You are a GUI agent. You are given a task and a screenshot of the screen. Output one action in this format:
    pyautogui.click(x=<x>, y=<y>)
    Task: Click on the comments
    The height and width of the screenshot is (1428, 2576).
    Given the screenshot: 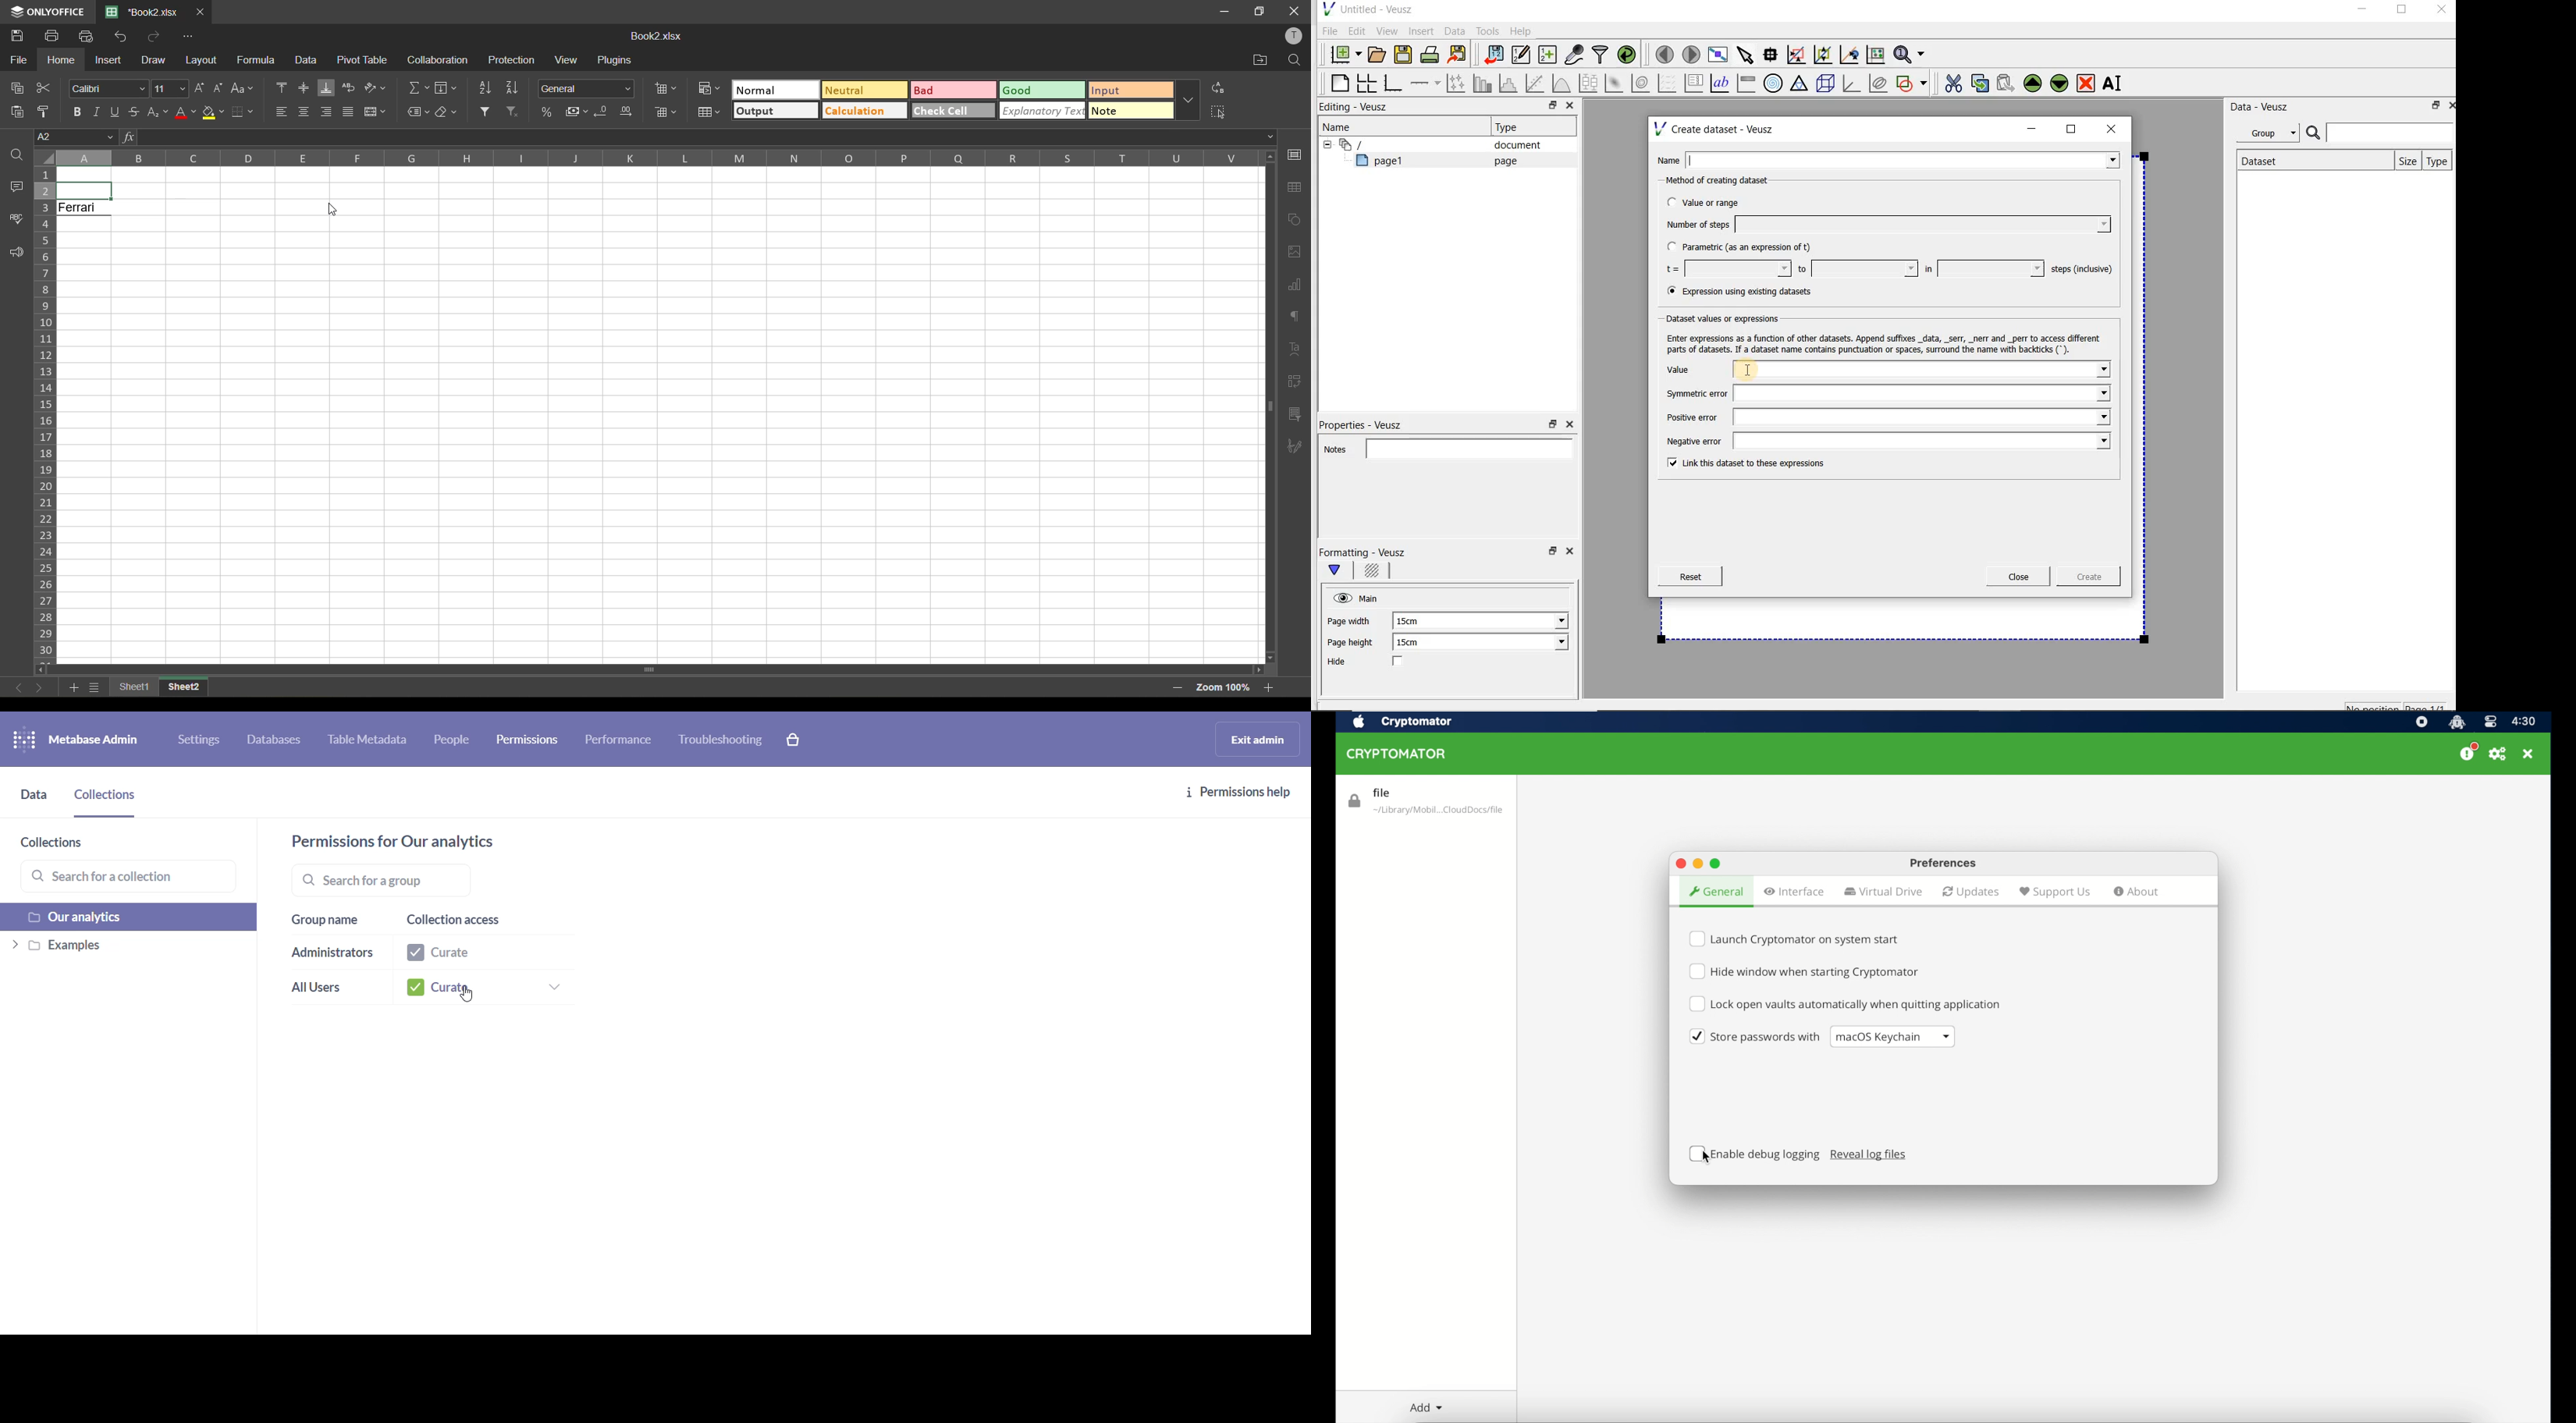 What is the action you would take?
    pyautogui.click(x=16, y=186)
    